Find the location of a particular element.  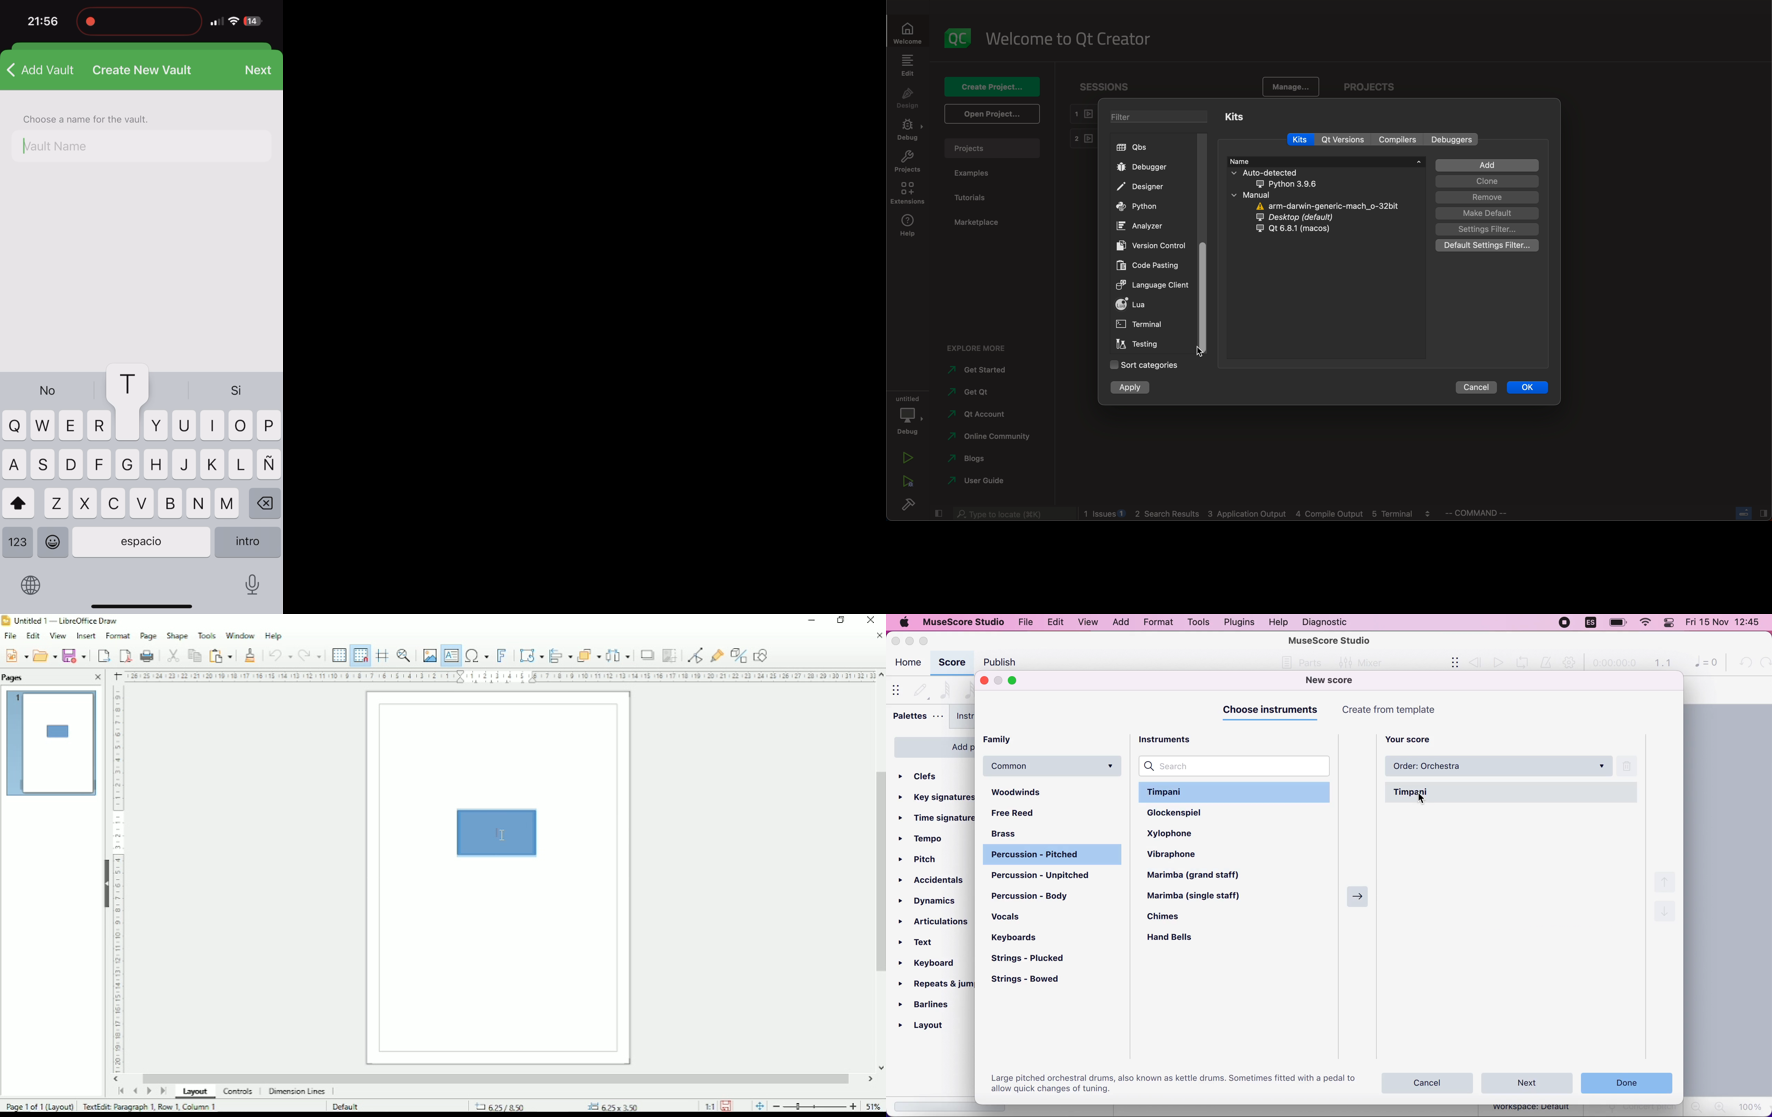

home is located at coordinates (907, 664).